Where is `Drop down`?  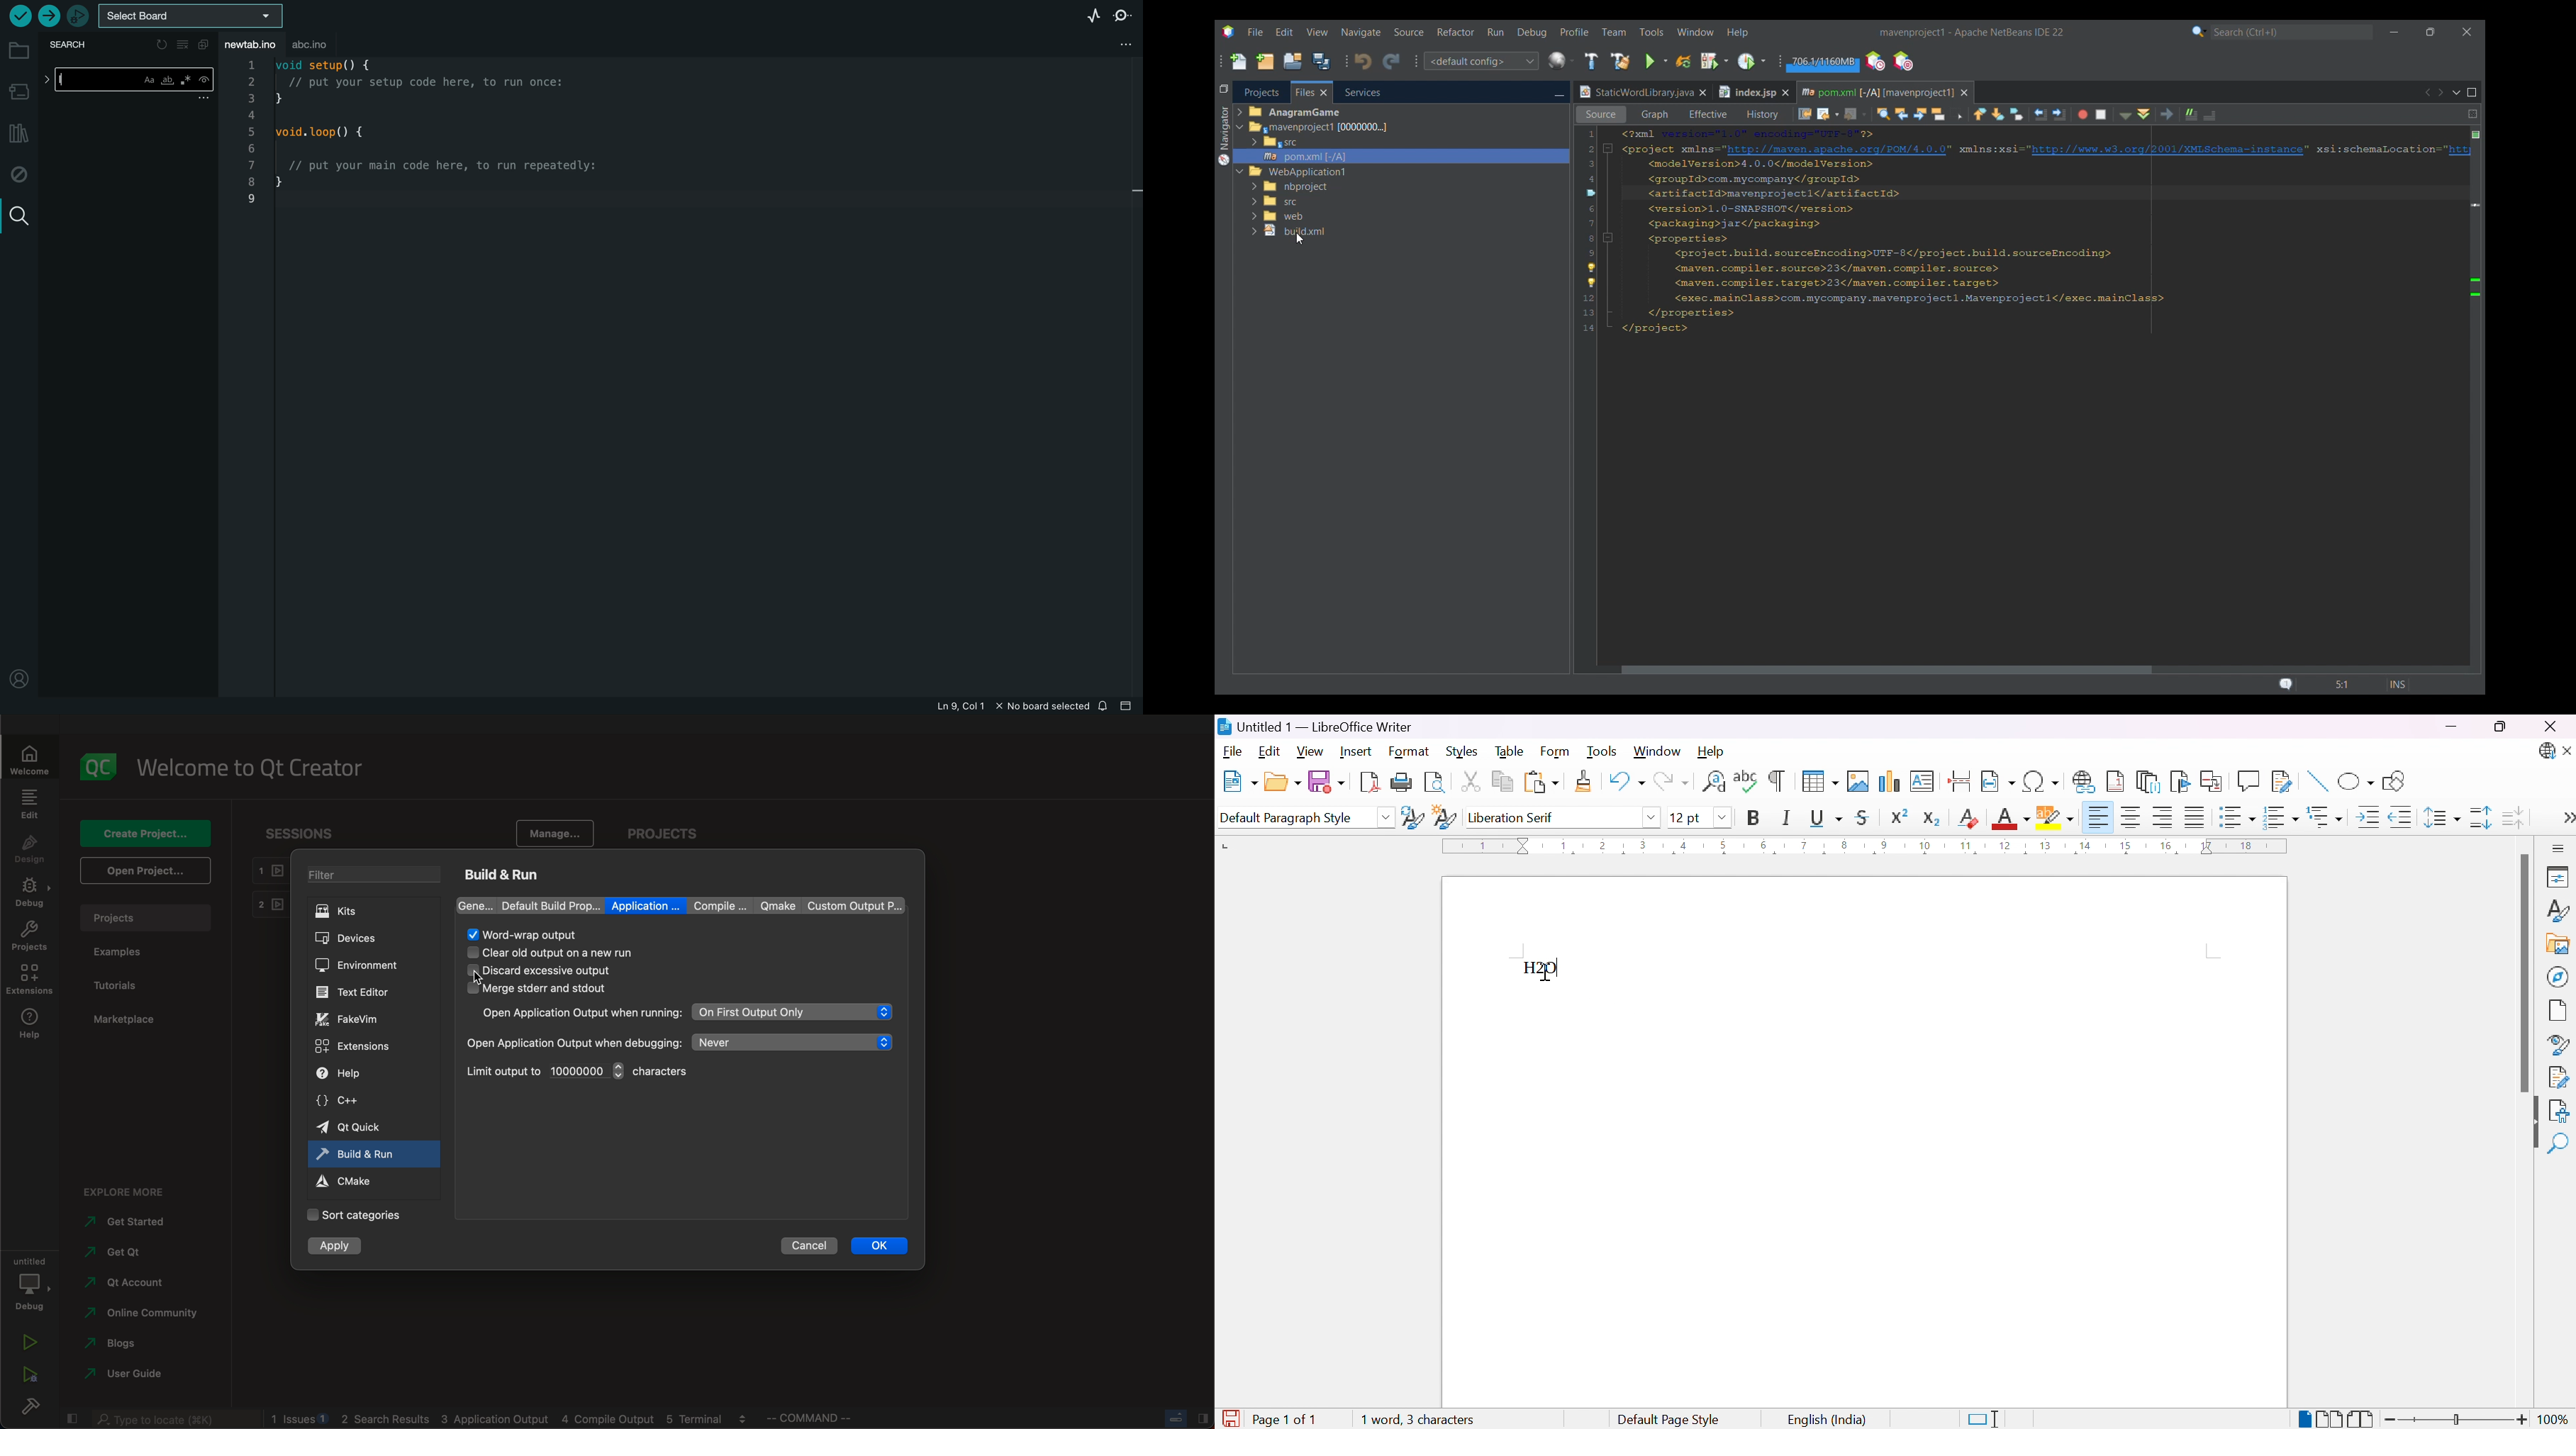
Drop down is located at coordinates (1723, 818).